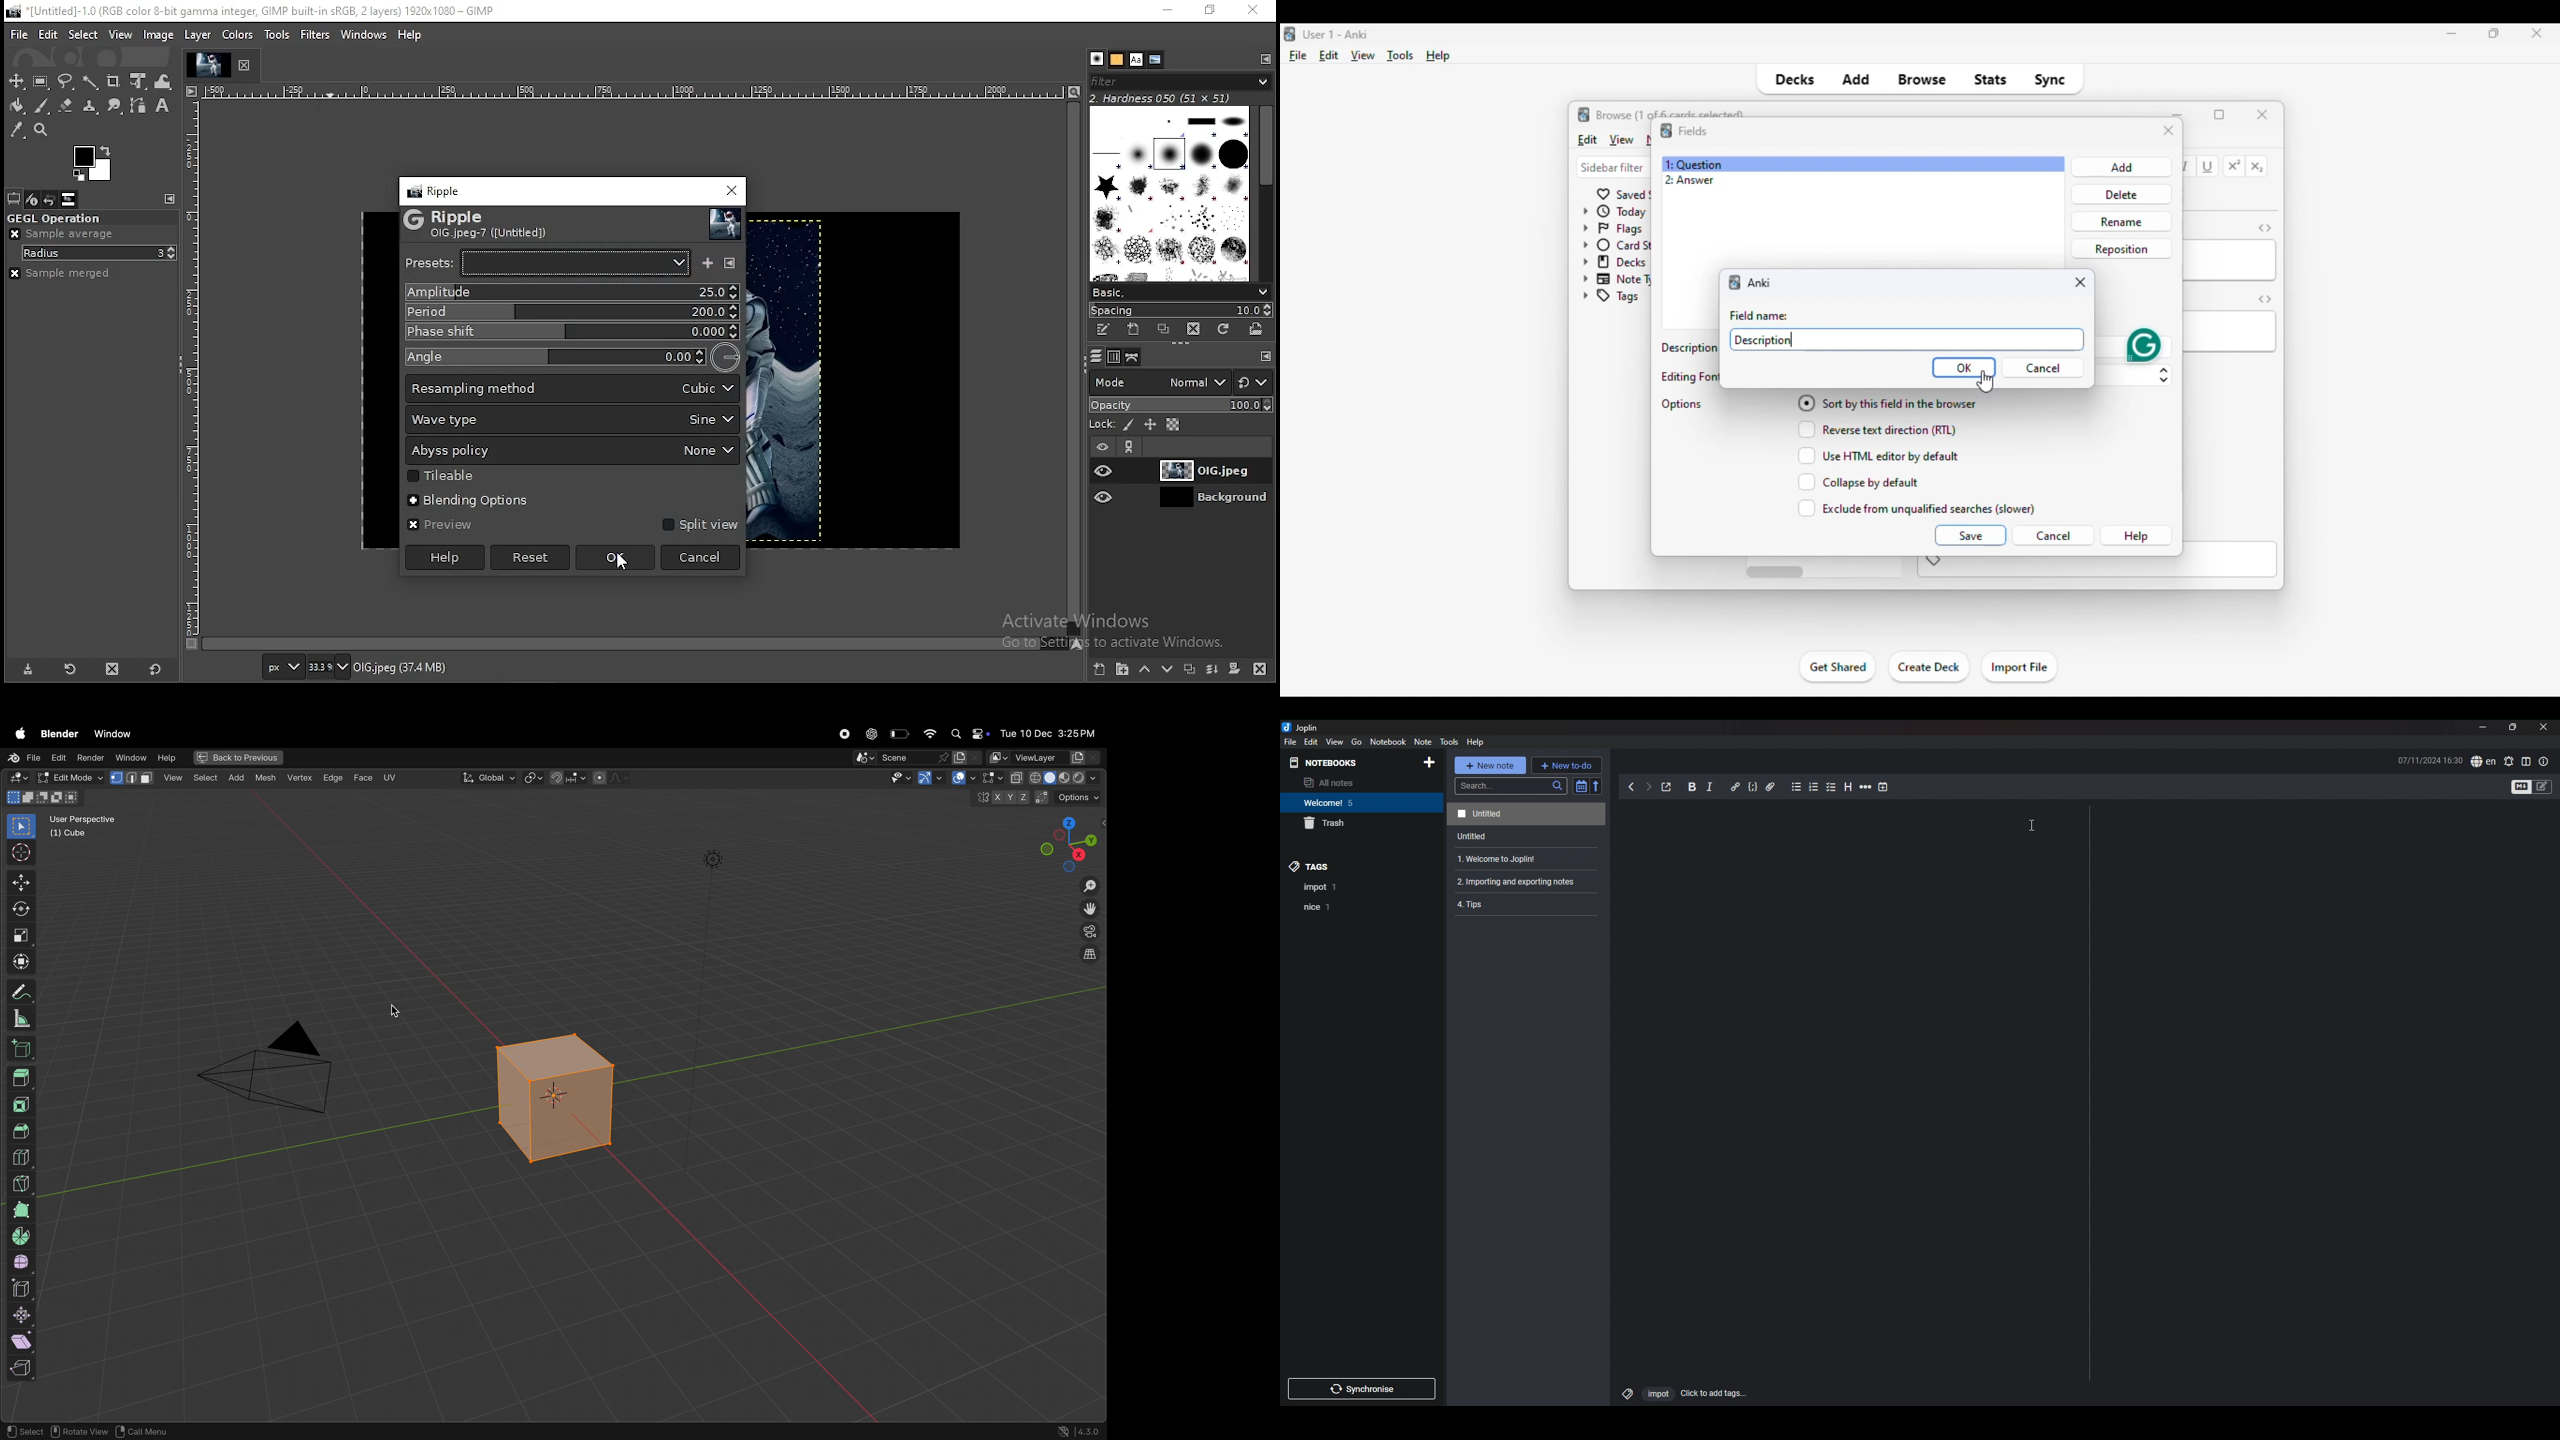 The height and width of the screenshot is (1456, 2576). I want to click on cancel, so click(2053, 536).